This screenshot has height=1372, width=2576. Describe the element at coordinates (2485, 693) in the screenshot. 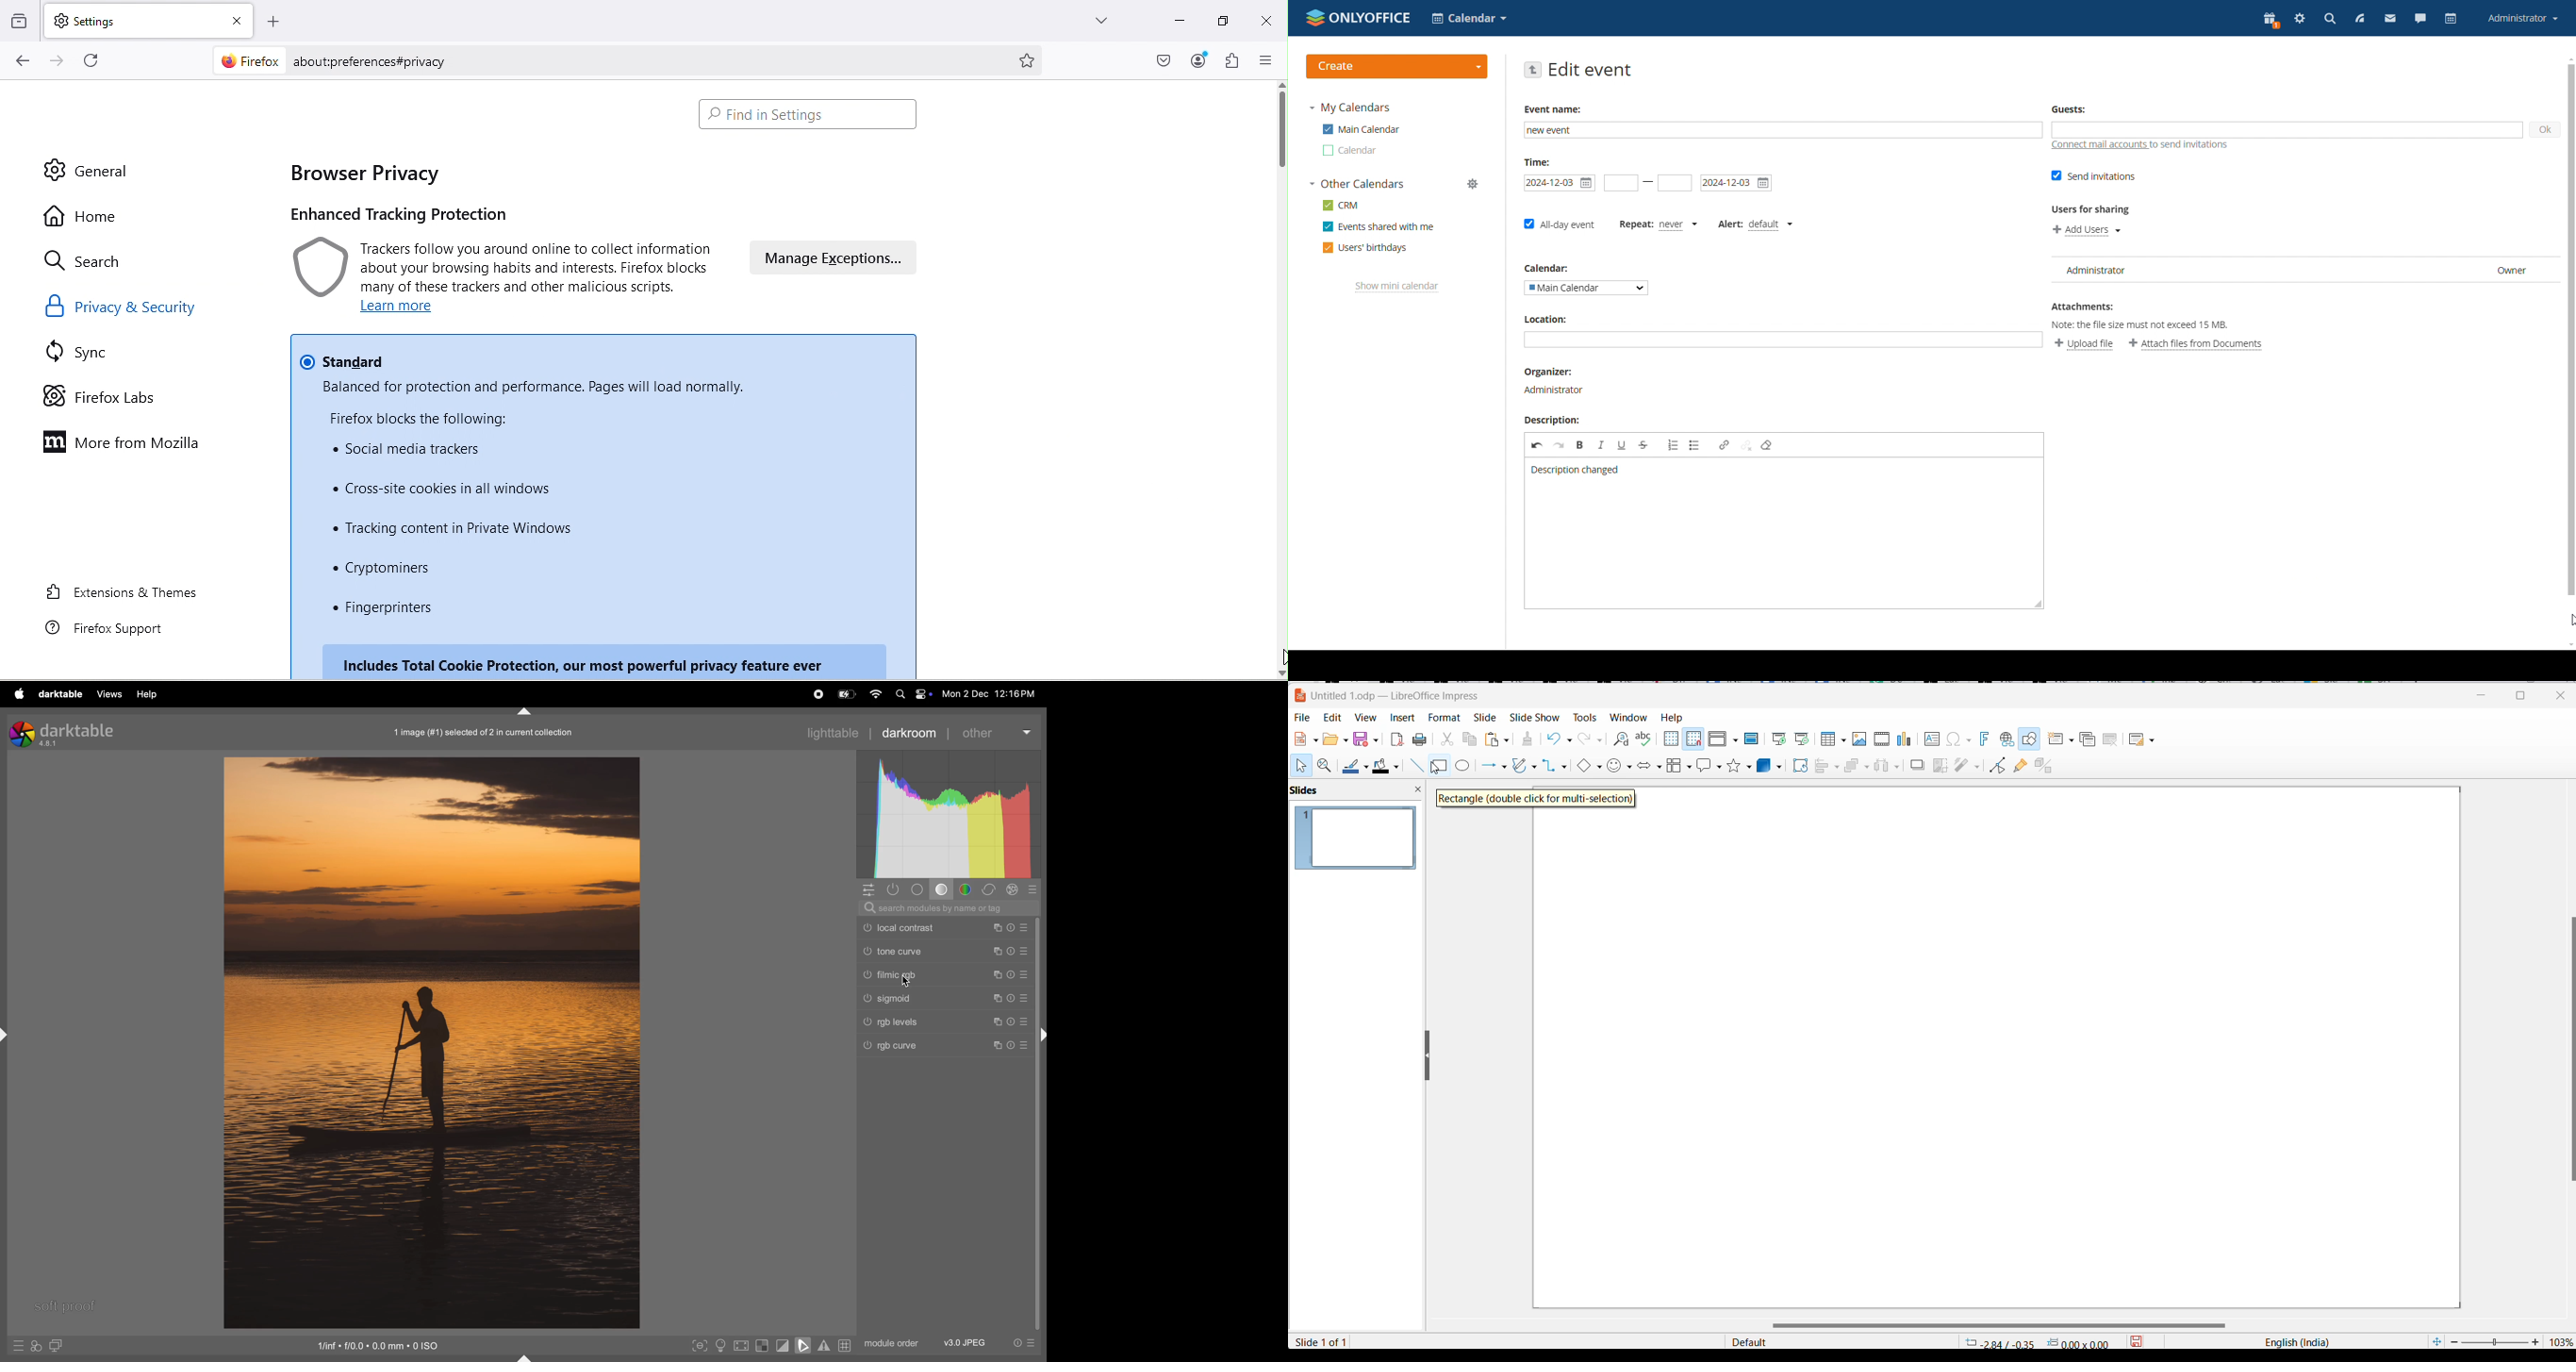

I see `minimize` at that location.